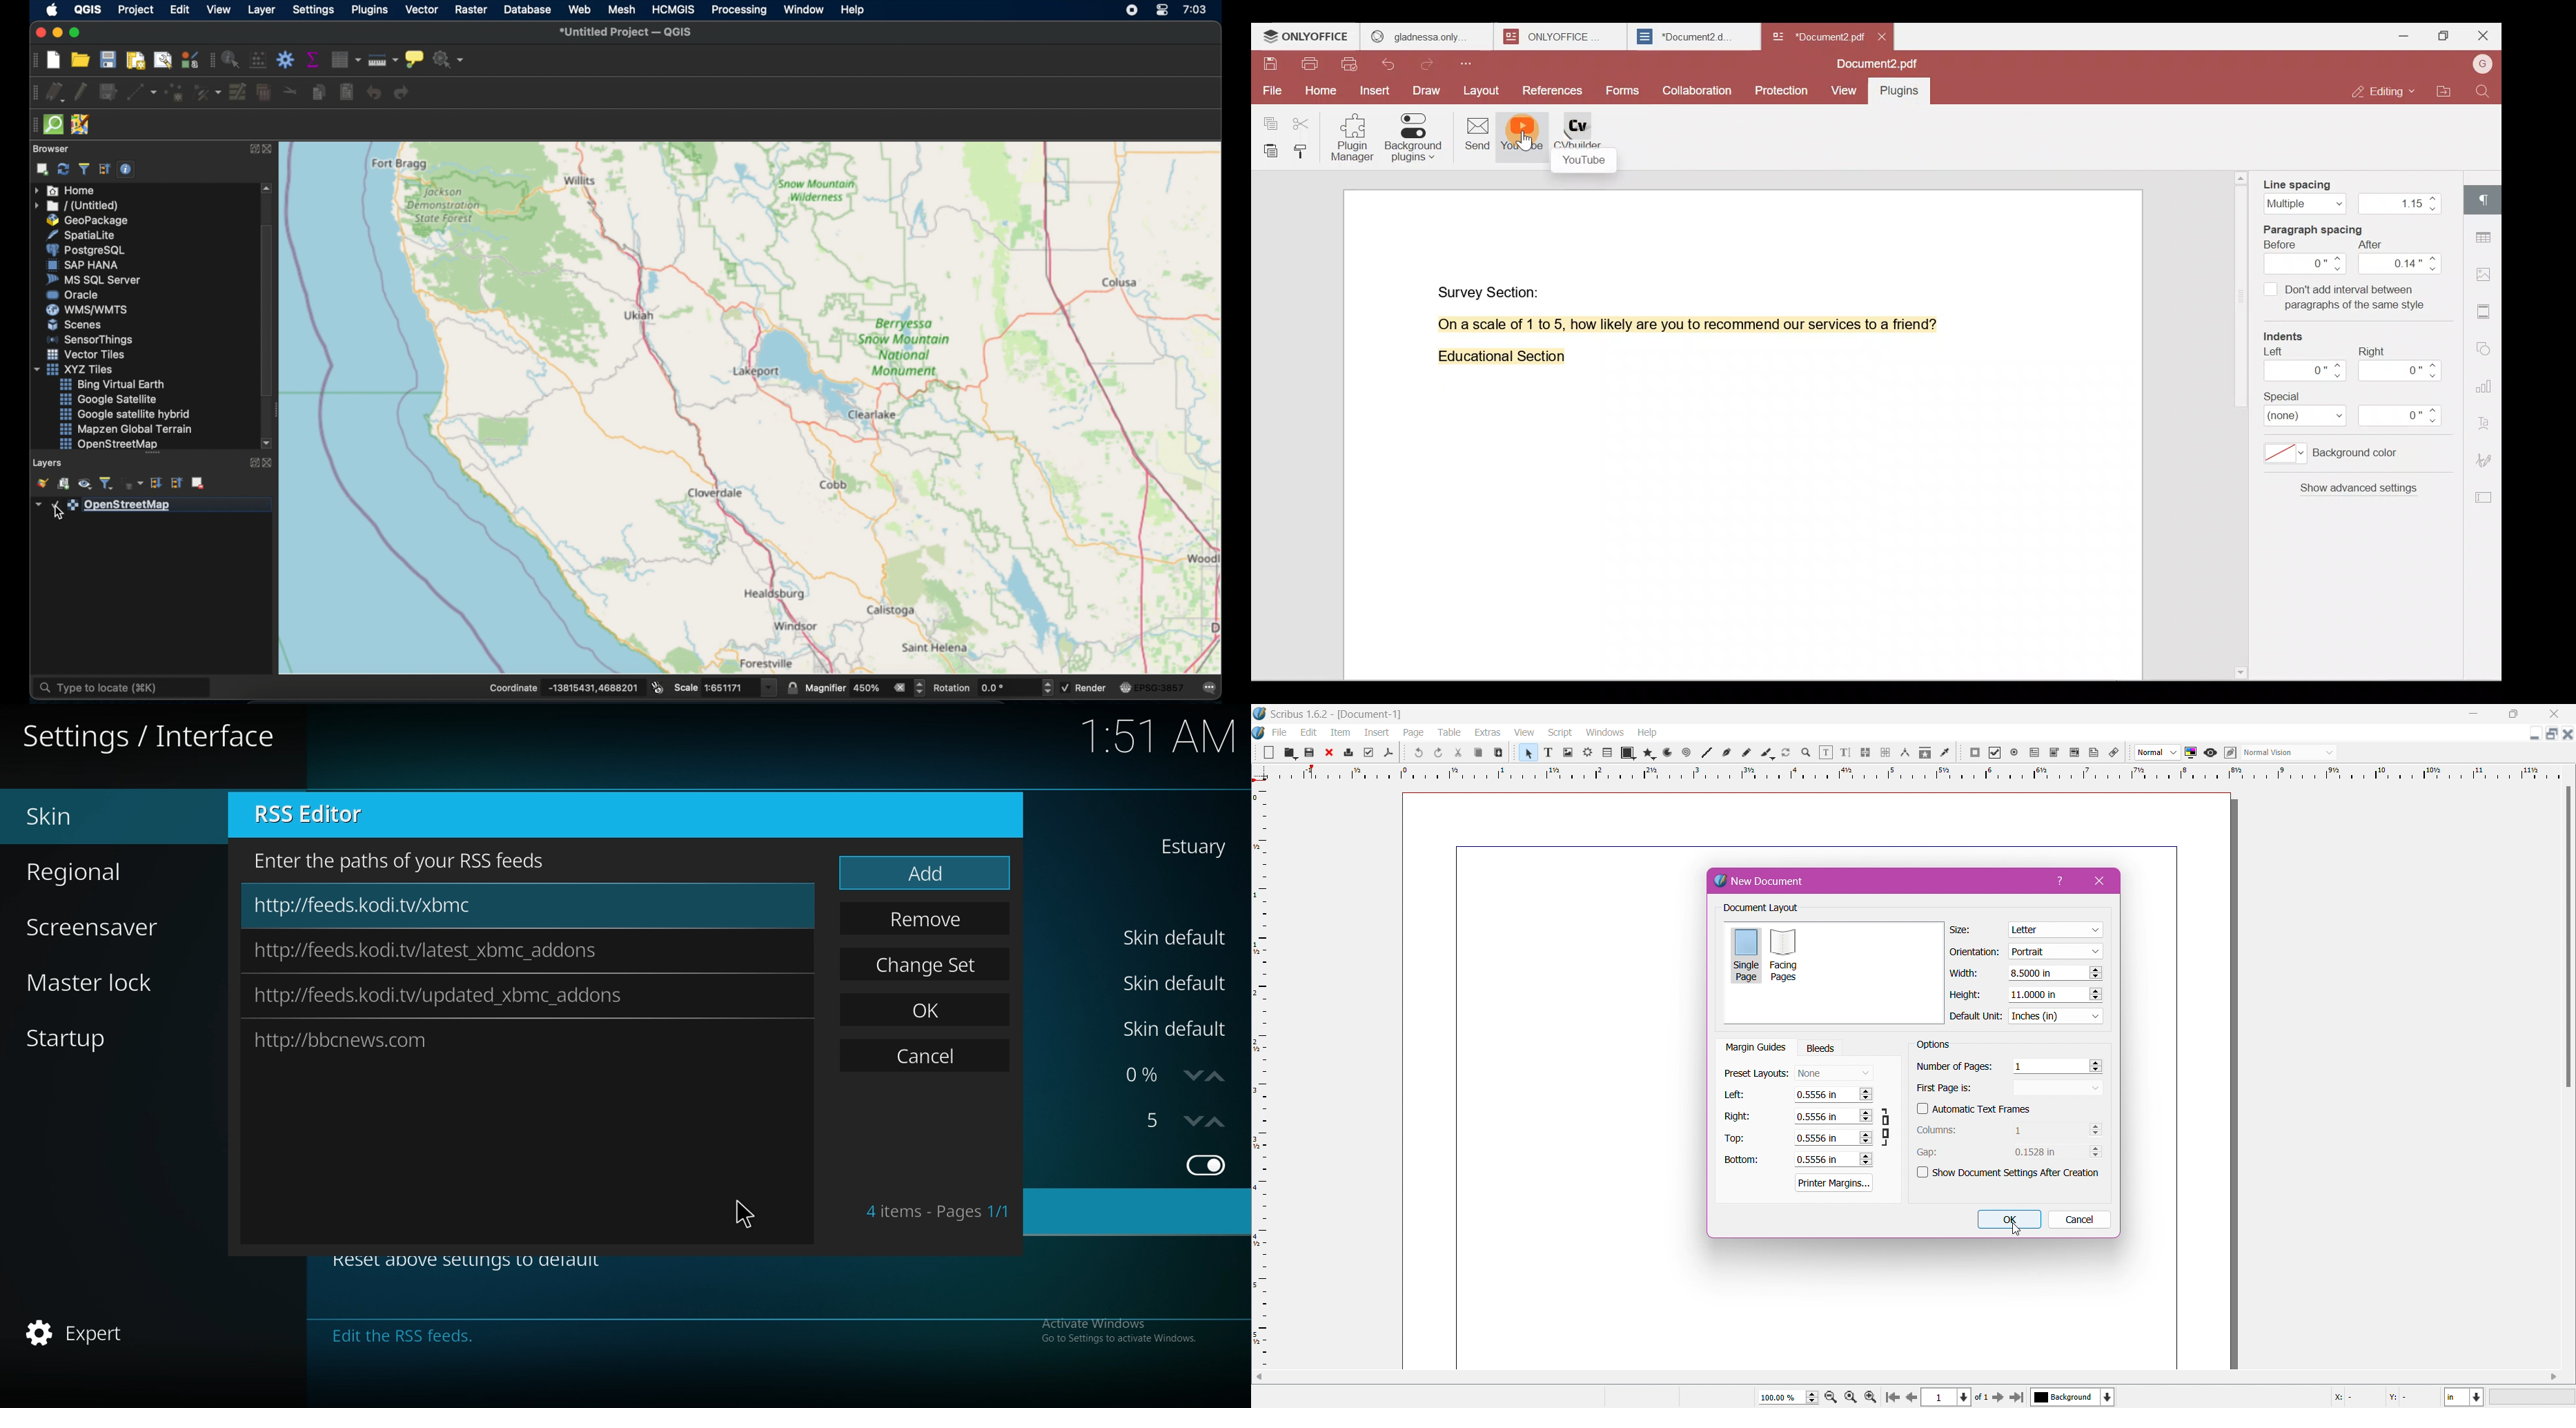 This screenshot has height=1428, width=2576. I want to click on close tab, so click(2101, 881).